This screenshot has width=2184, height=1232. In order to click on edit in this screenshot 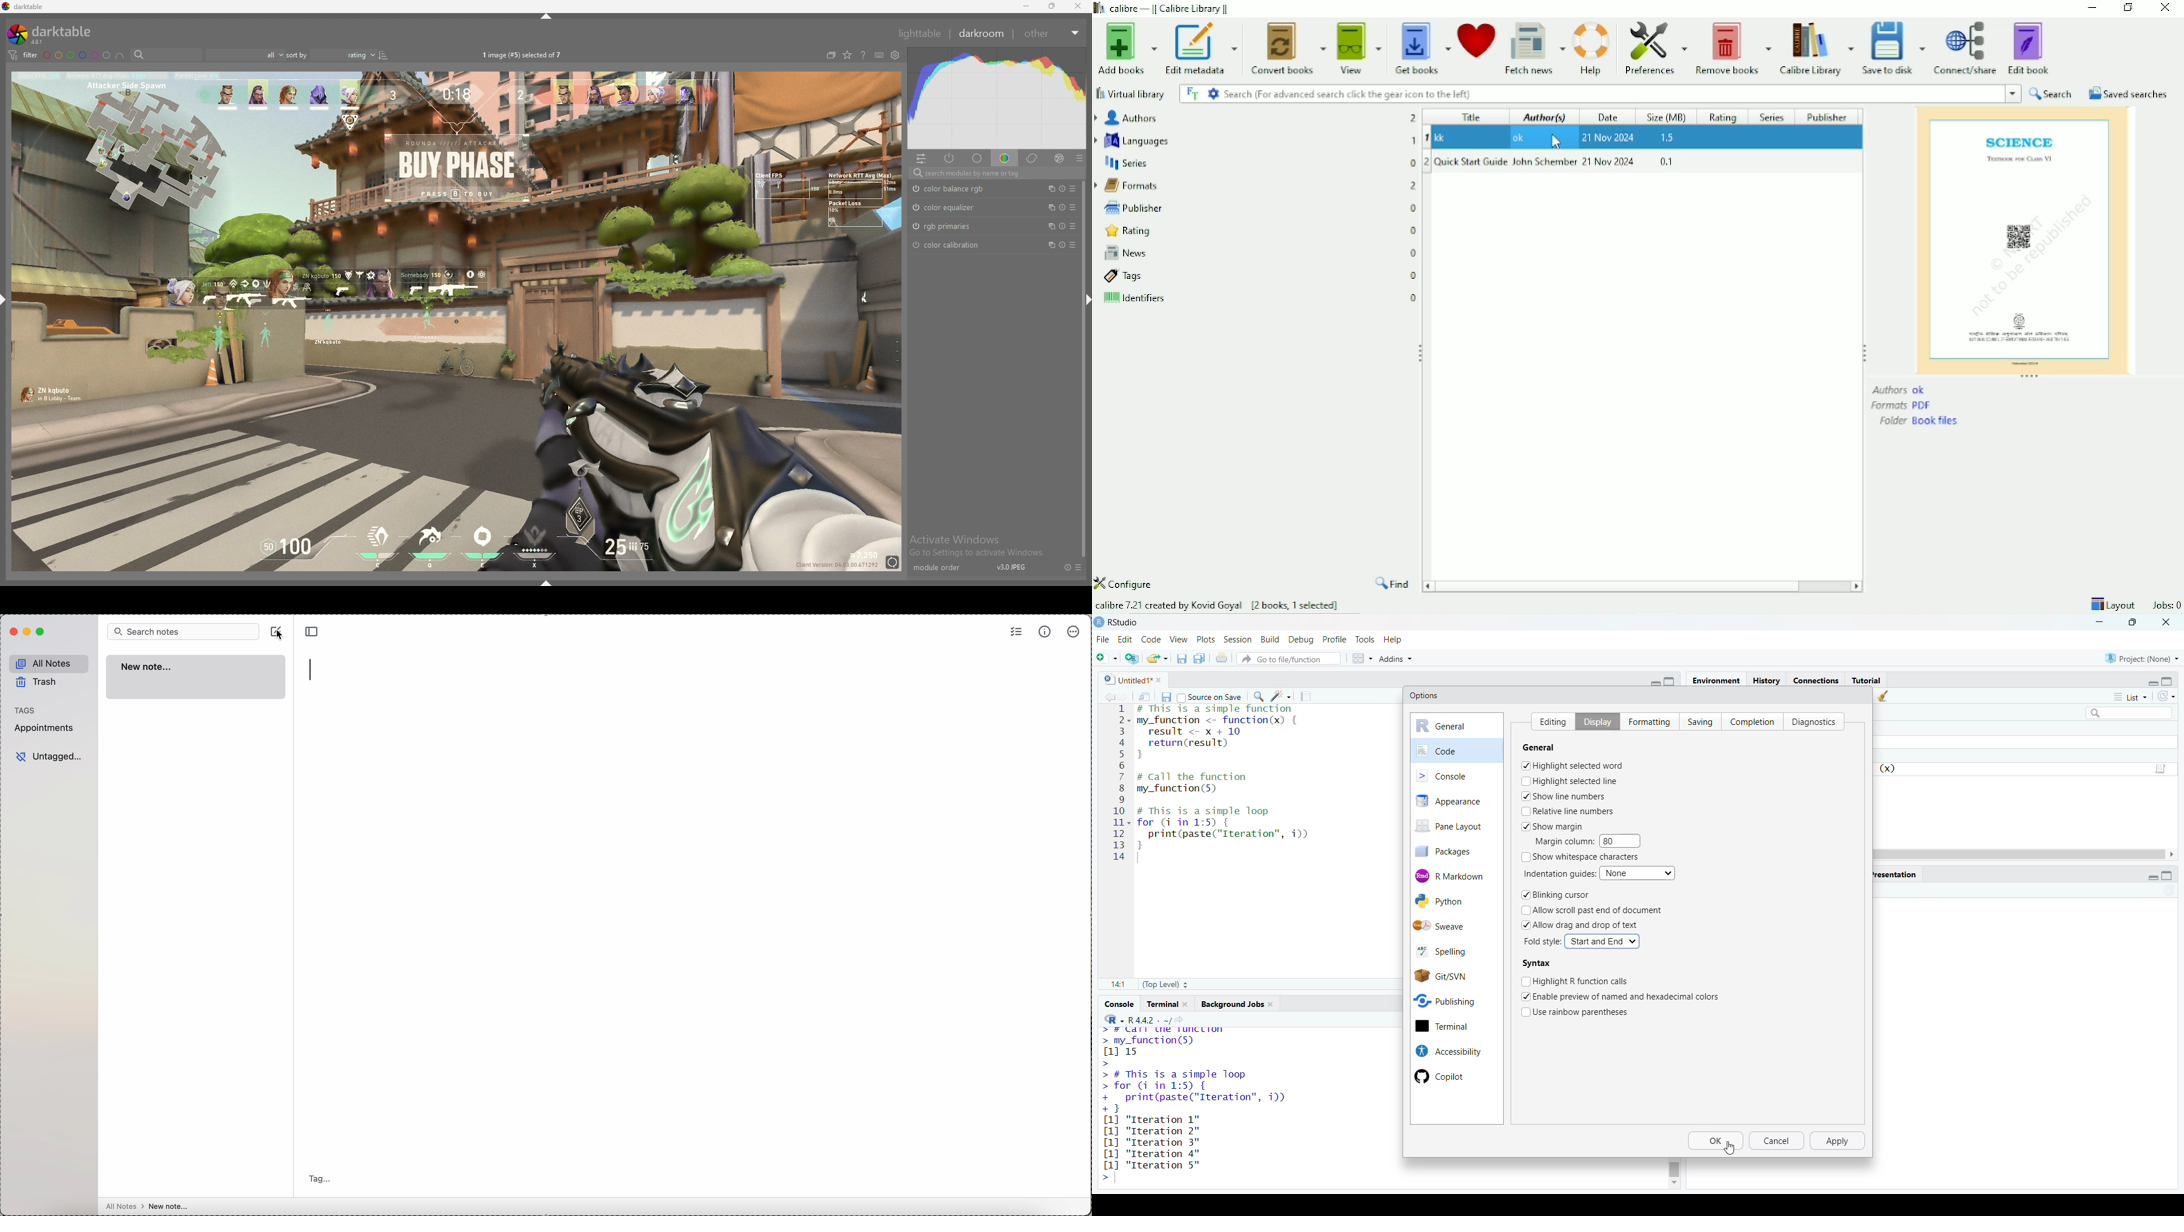, I will do `click(1126, 639)`.